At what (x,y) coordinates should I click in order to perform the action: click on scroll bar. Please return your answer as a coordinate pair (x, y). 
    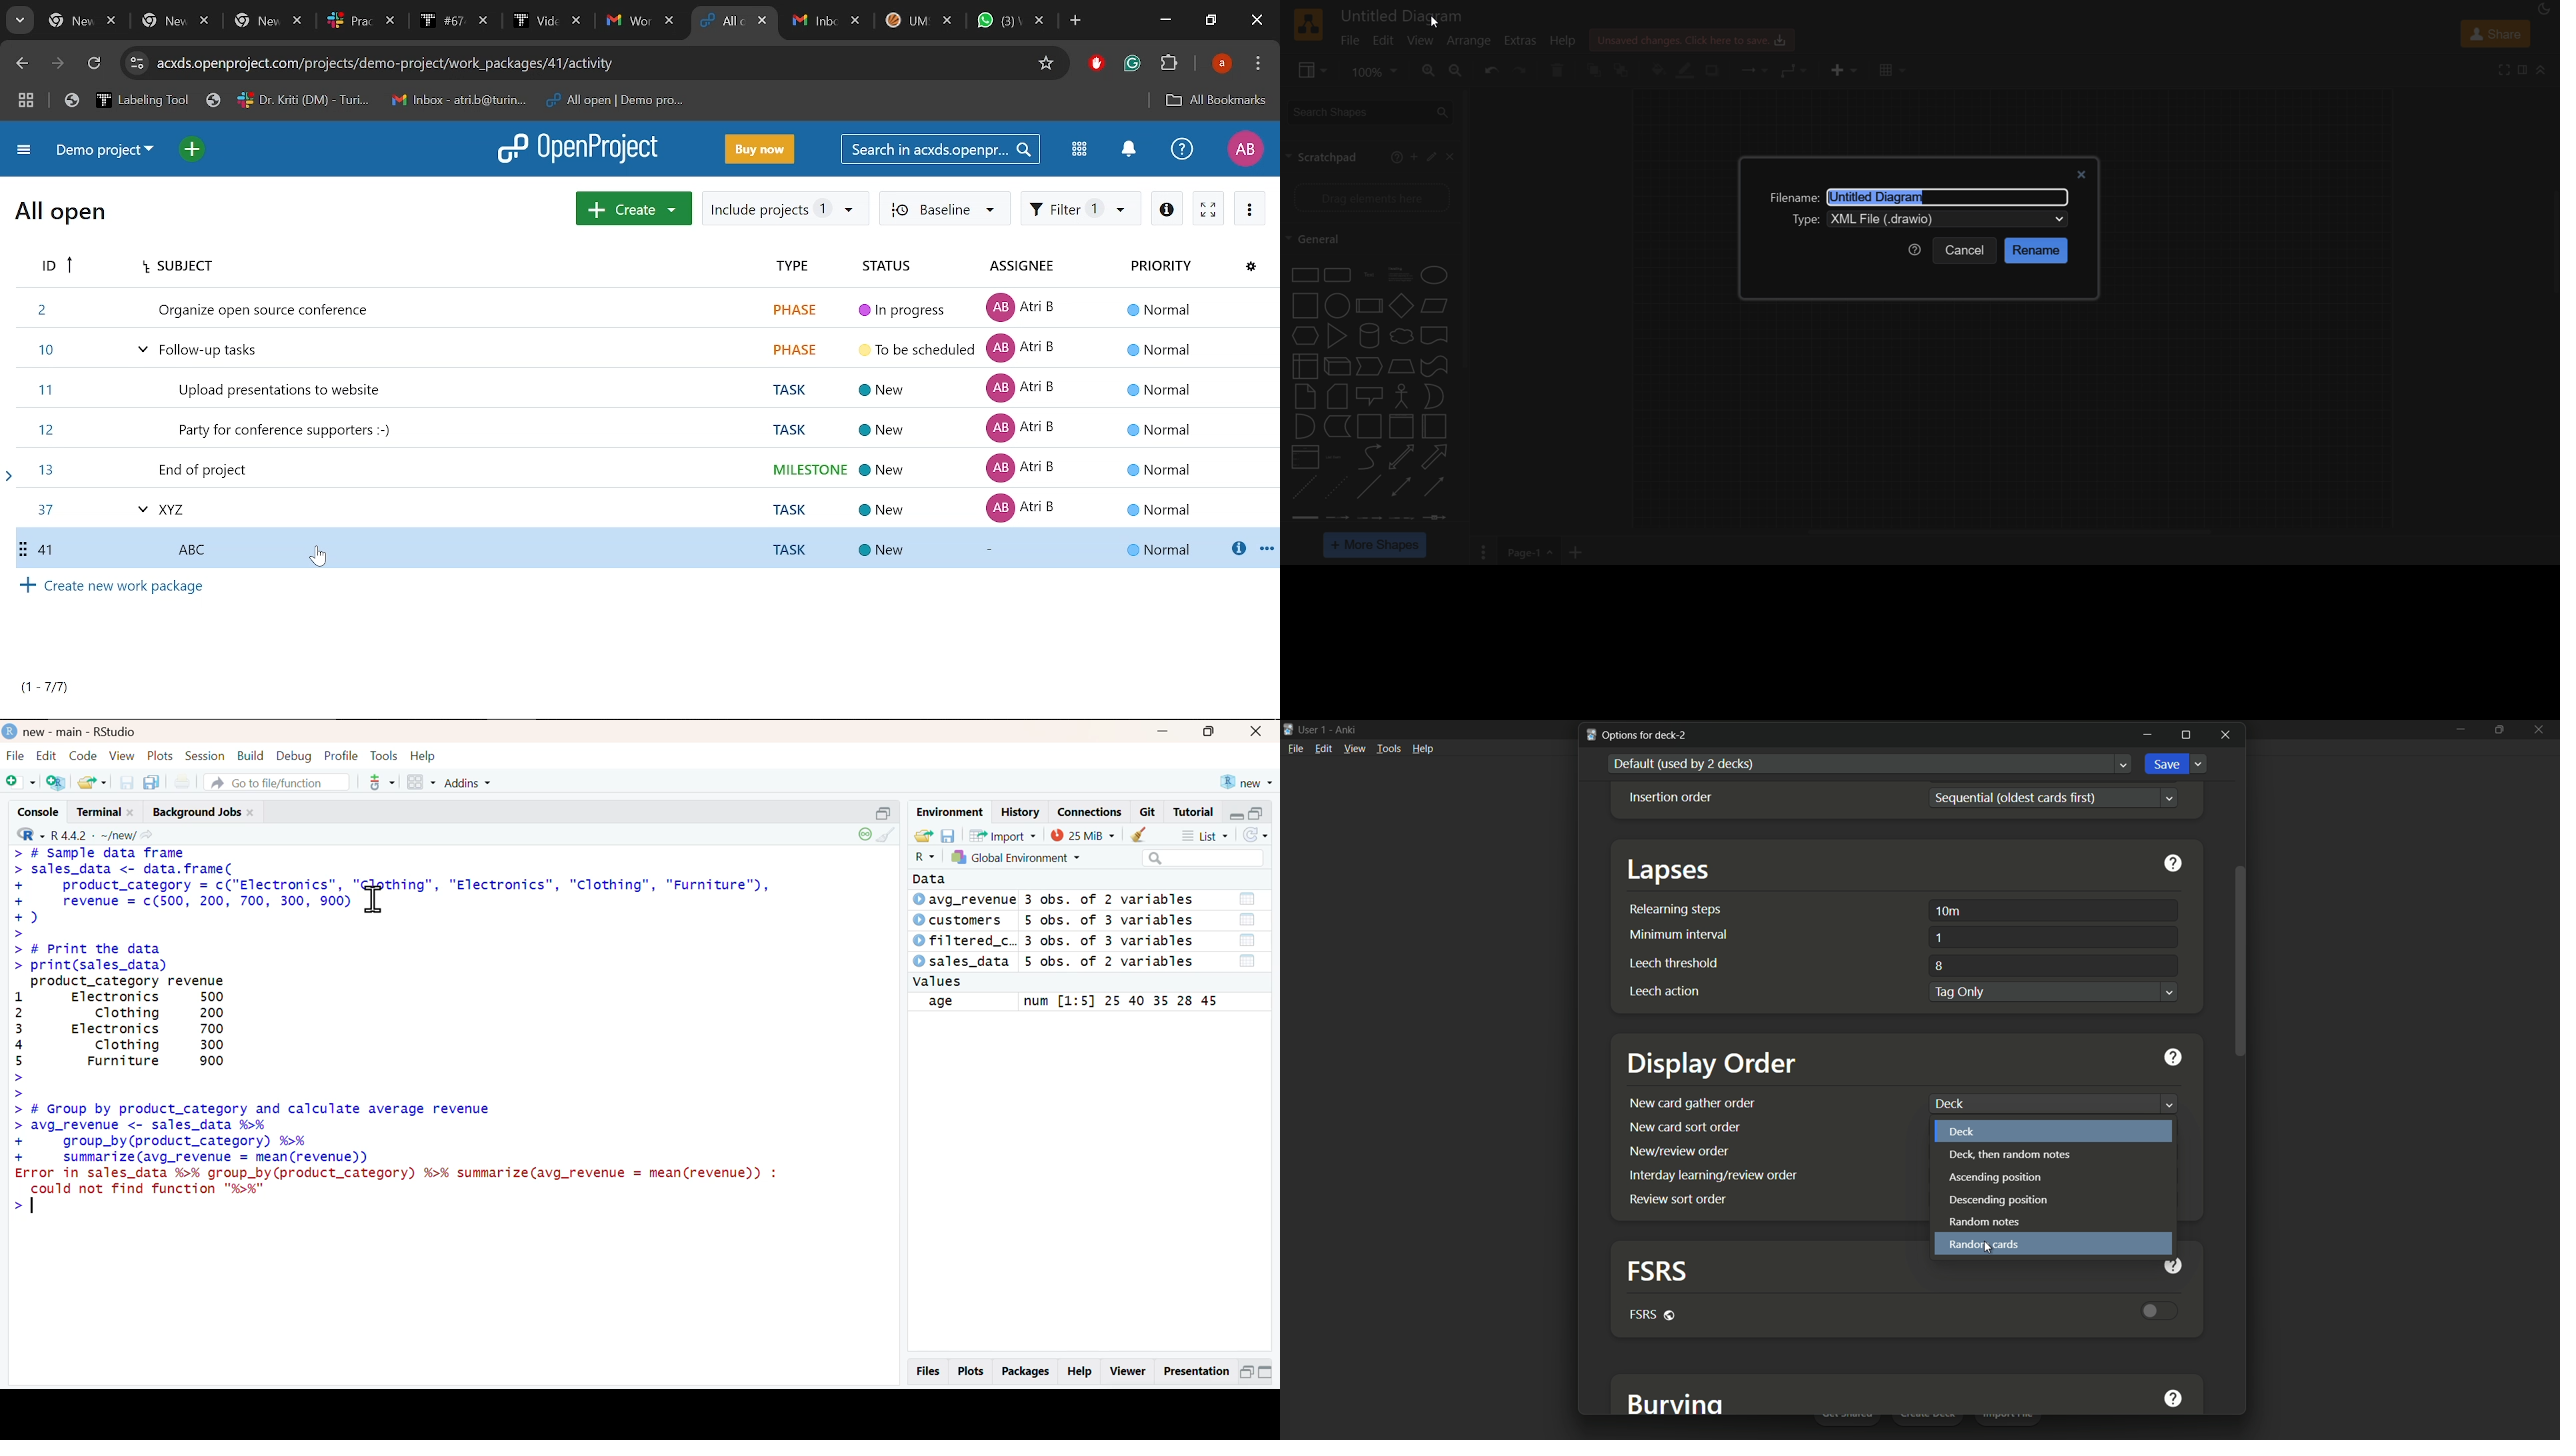
    Looking at the image, I should click on (2239, 962).